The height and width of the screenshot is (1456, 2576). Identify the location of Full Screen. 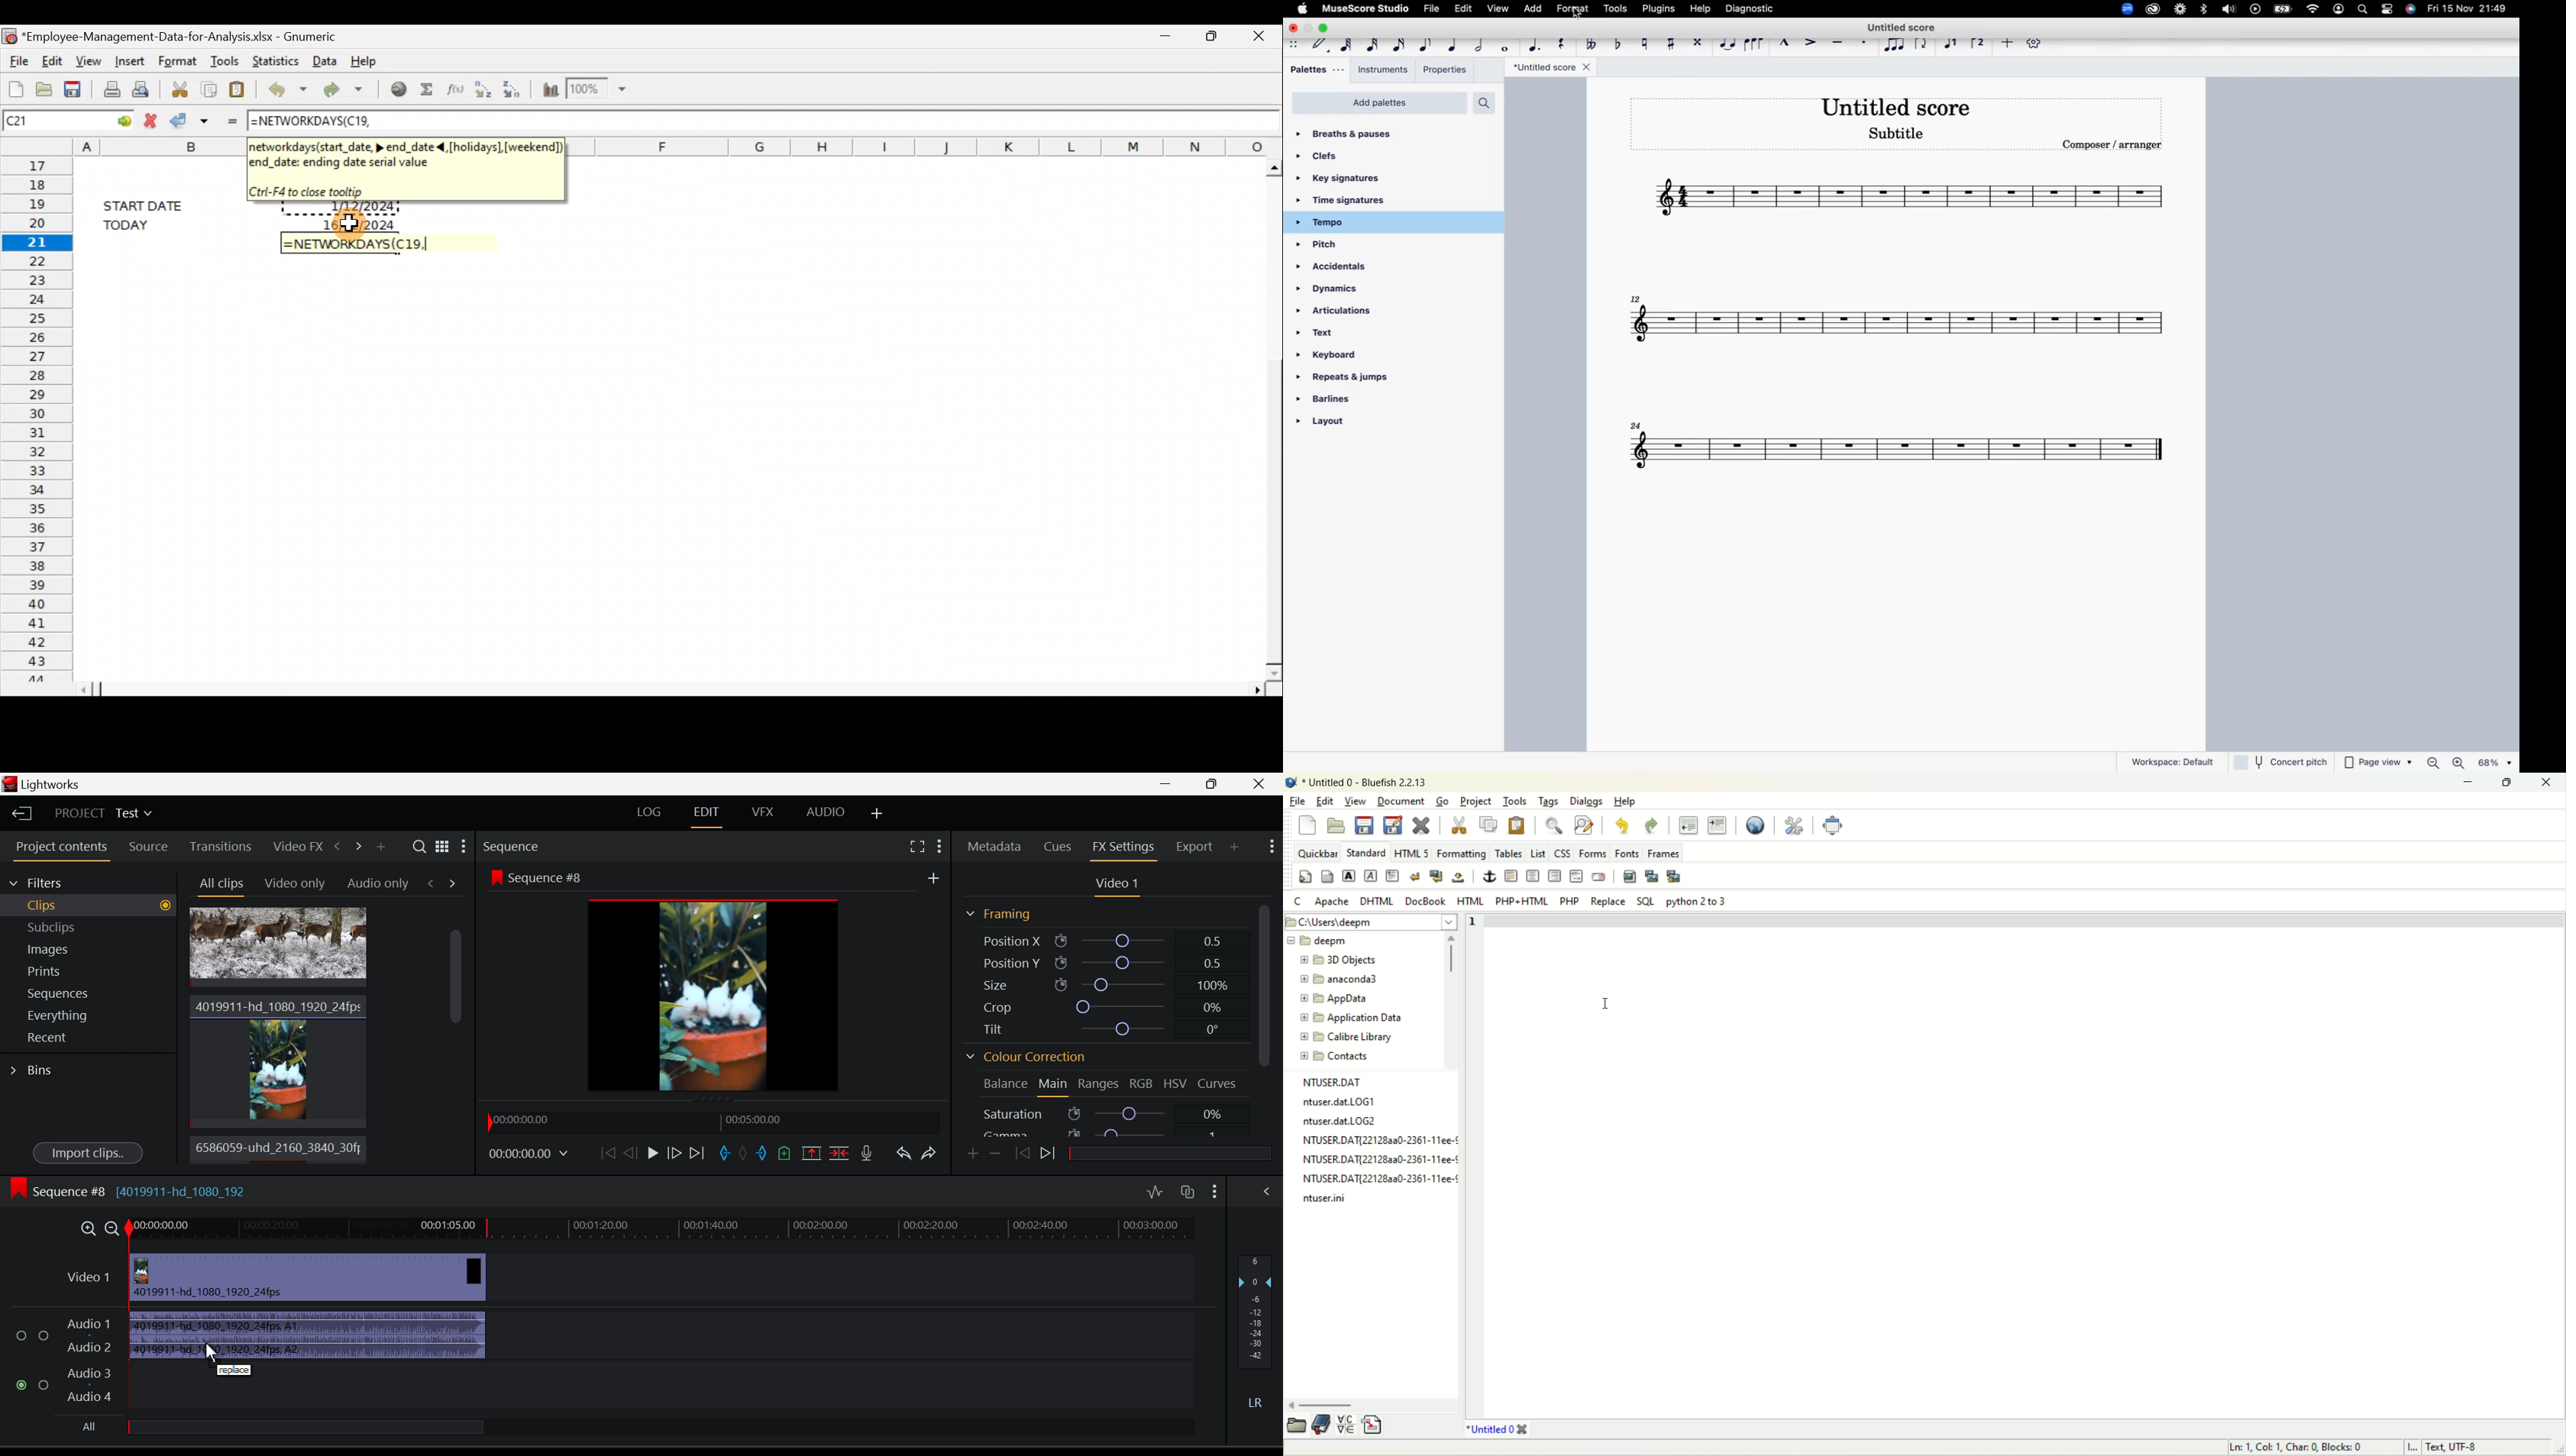
(915, 845).